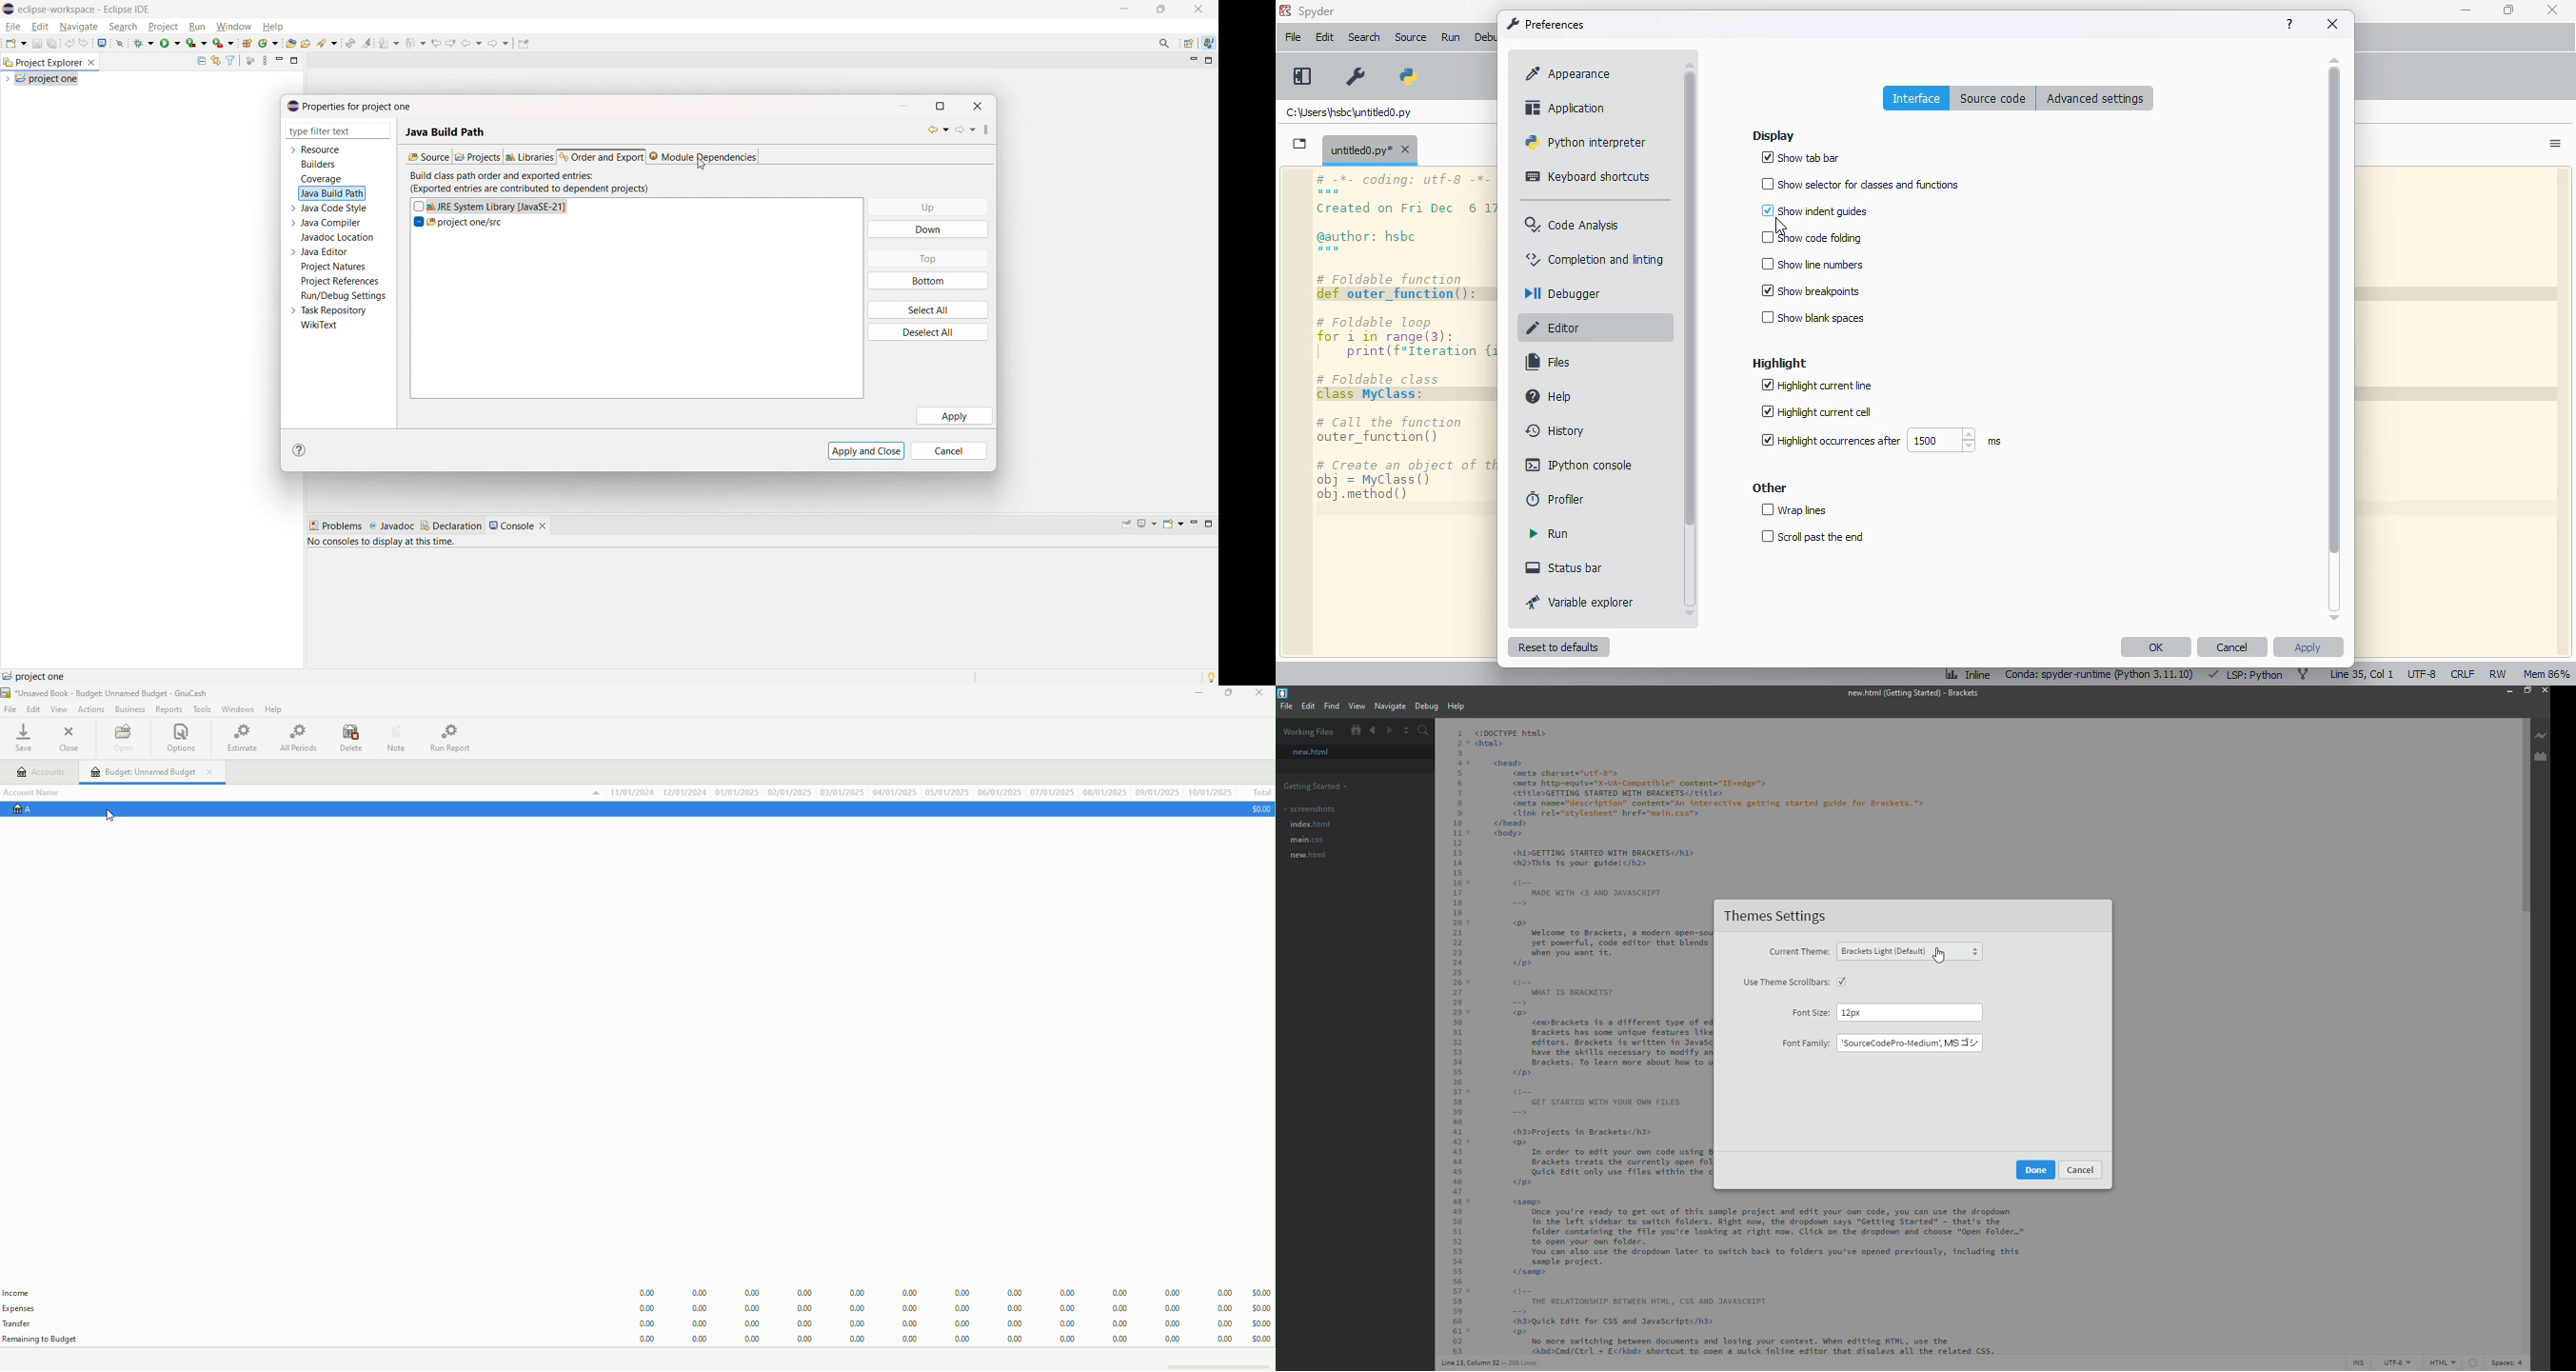 The image size is (2576, 1372). Describe the element at coordinates (31, 707) in the screenshot. I see `Edit` at that location.